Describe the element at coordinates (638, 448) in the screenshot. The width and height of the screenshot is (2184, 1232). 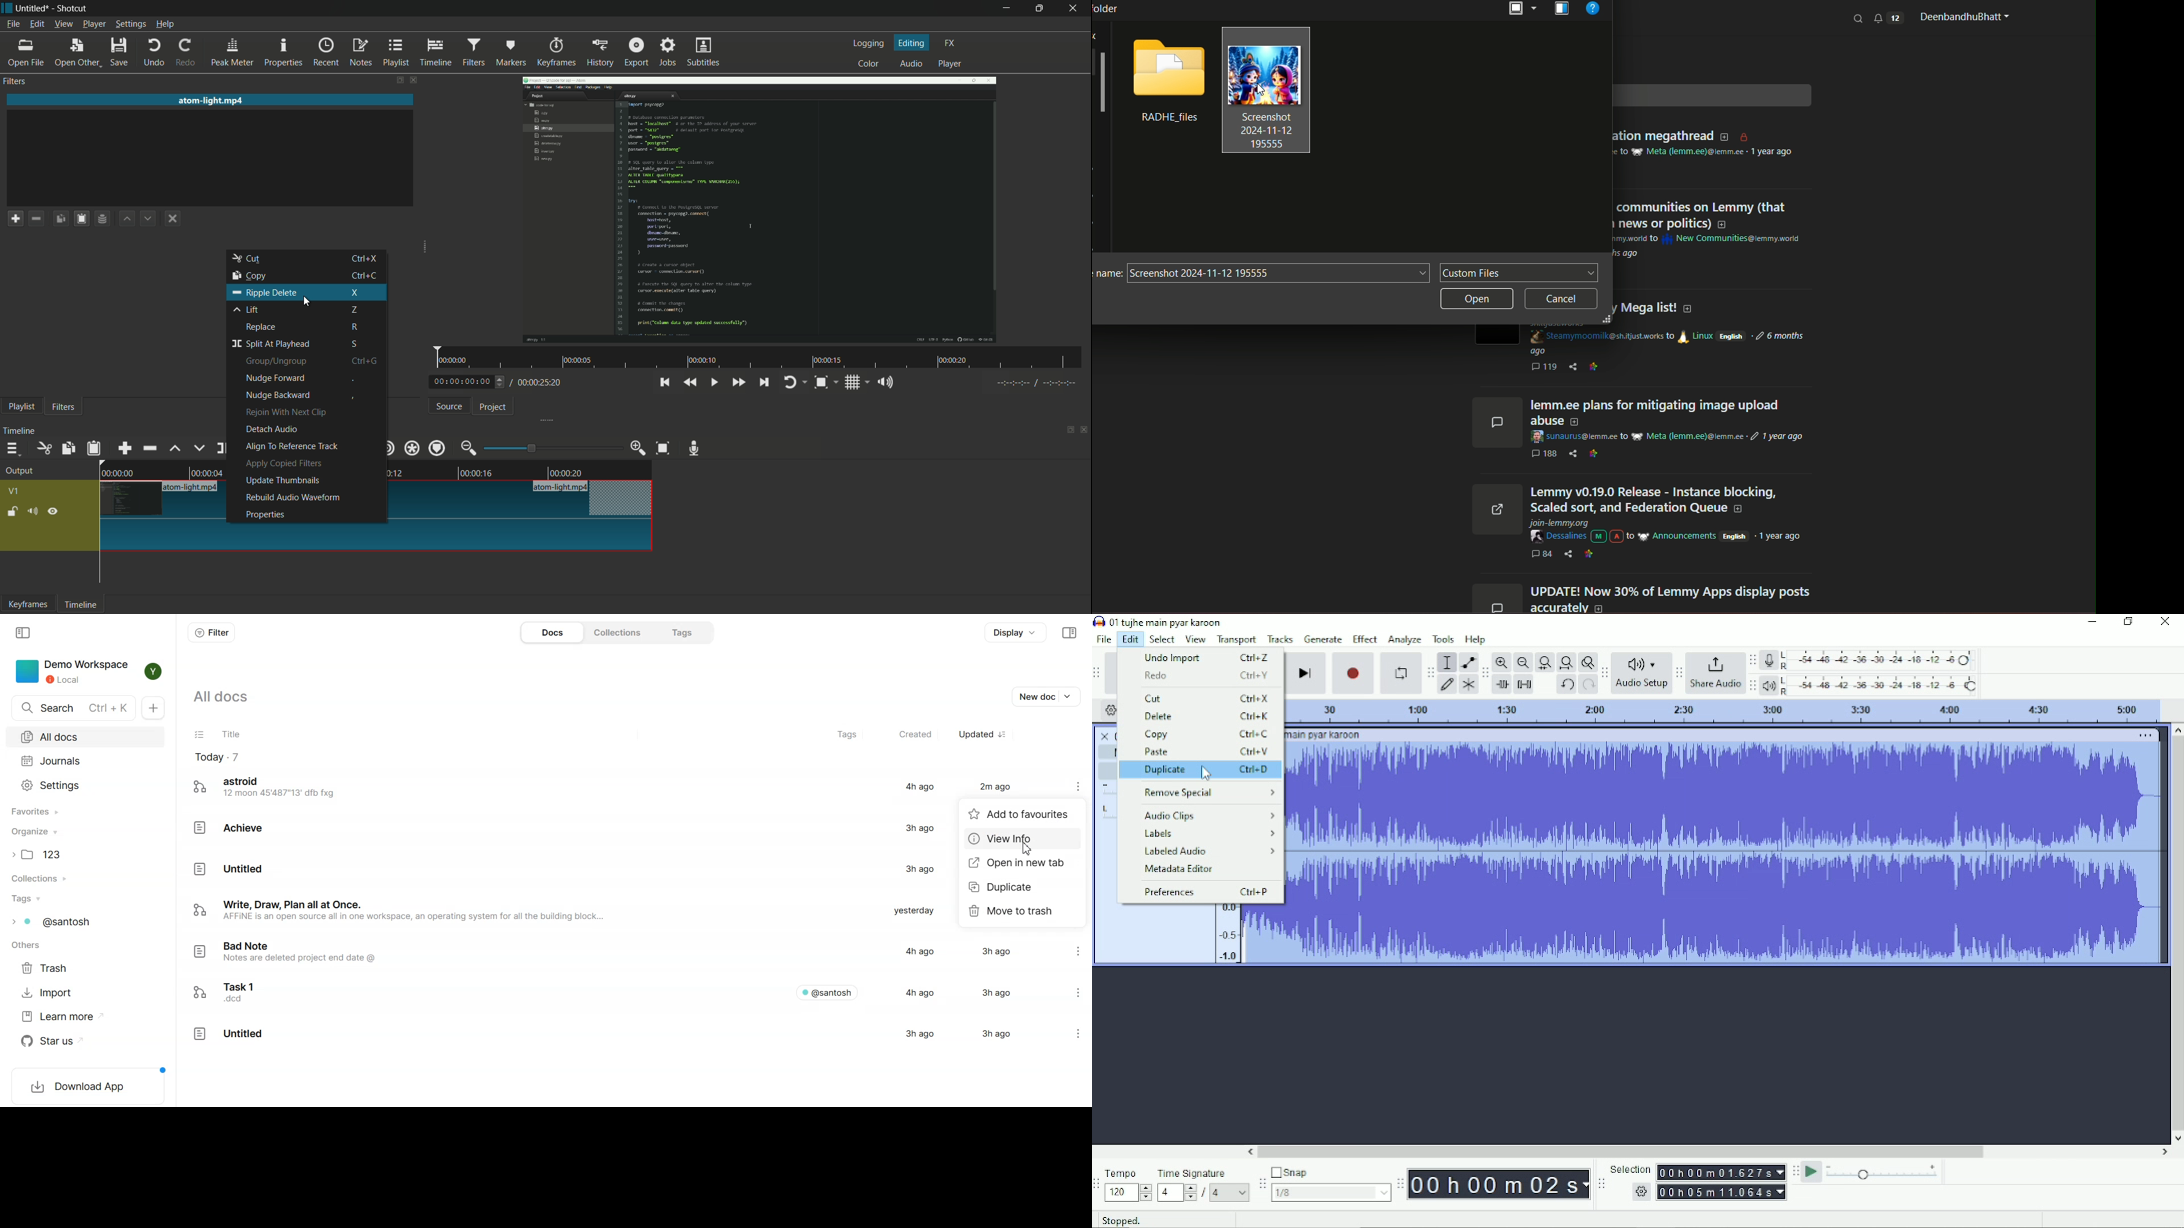
I see `zoom in` at that location.